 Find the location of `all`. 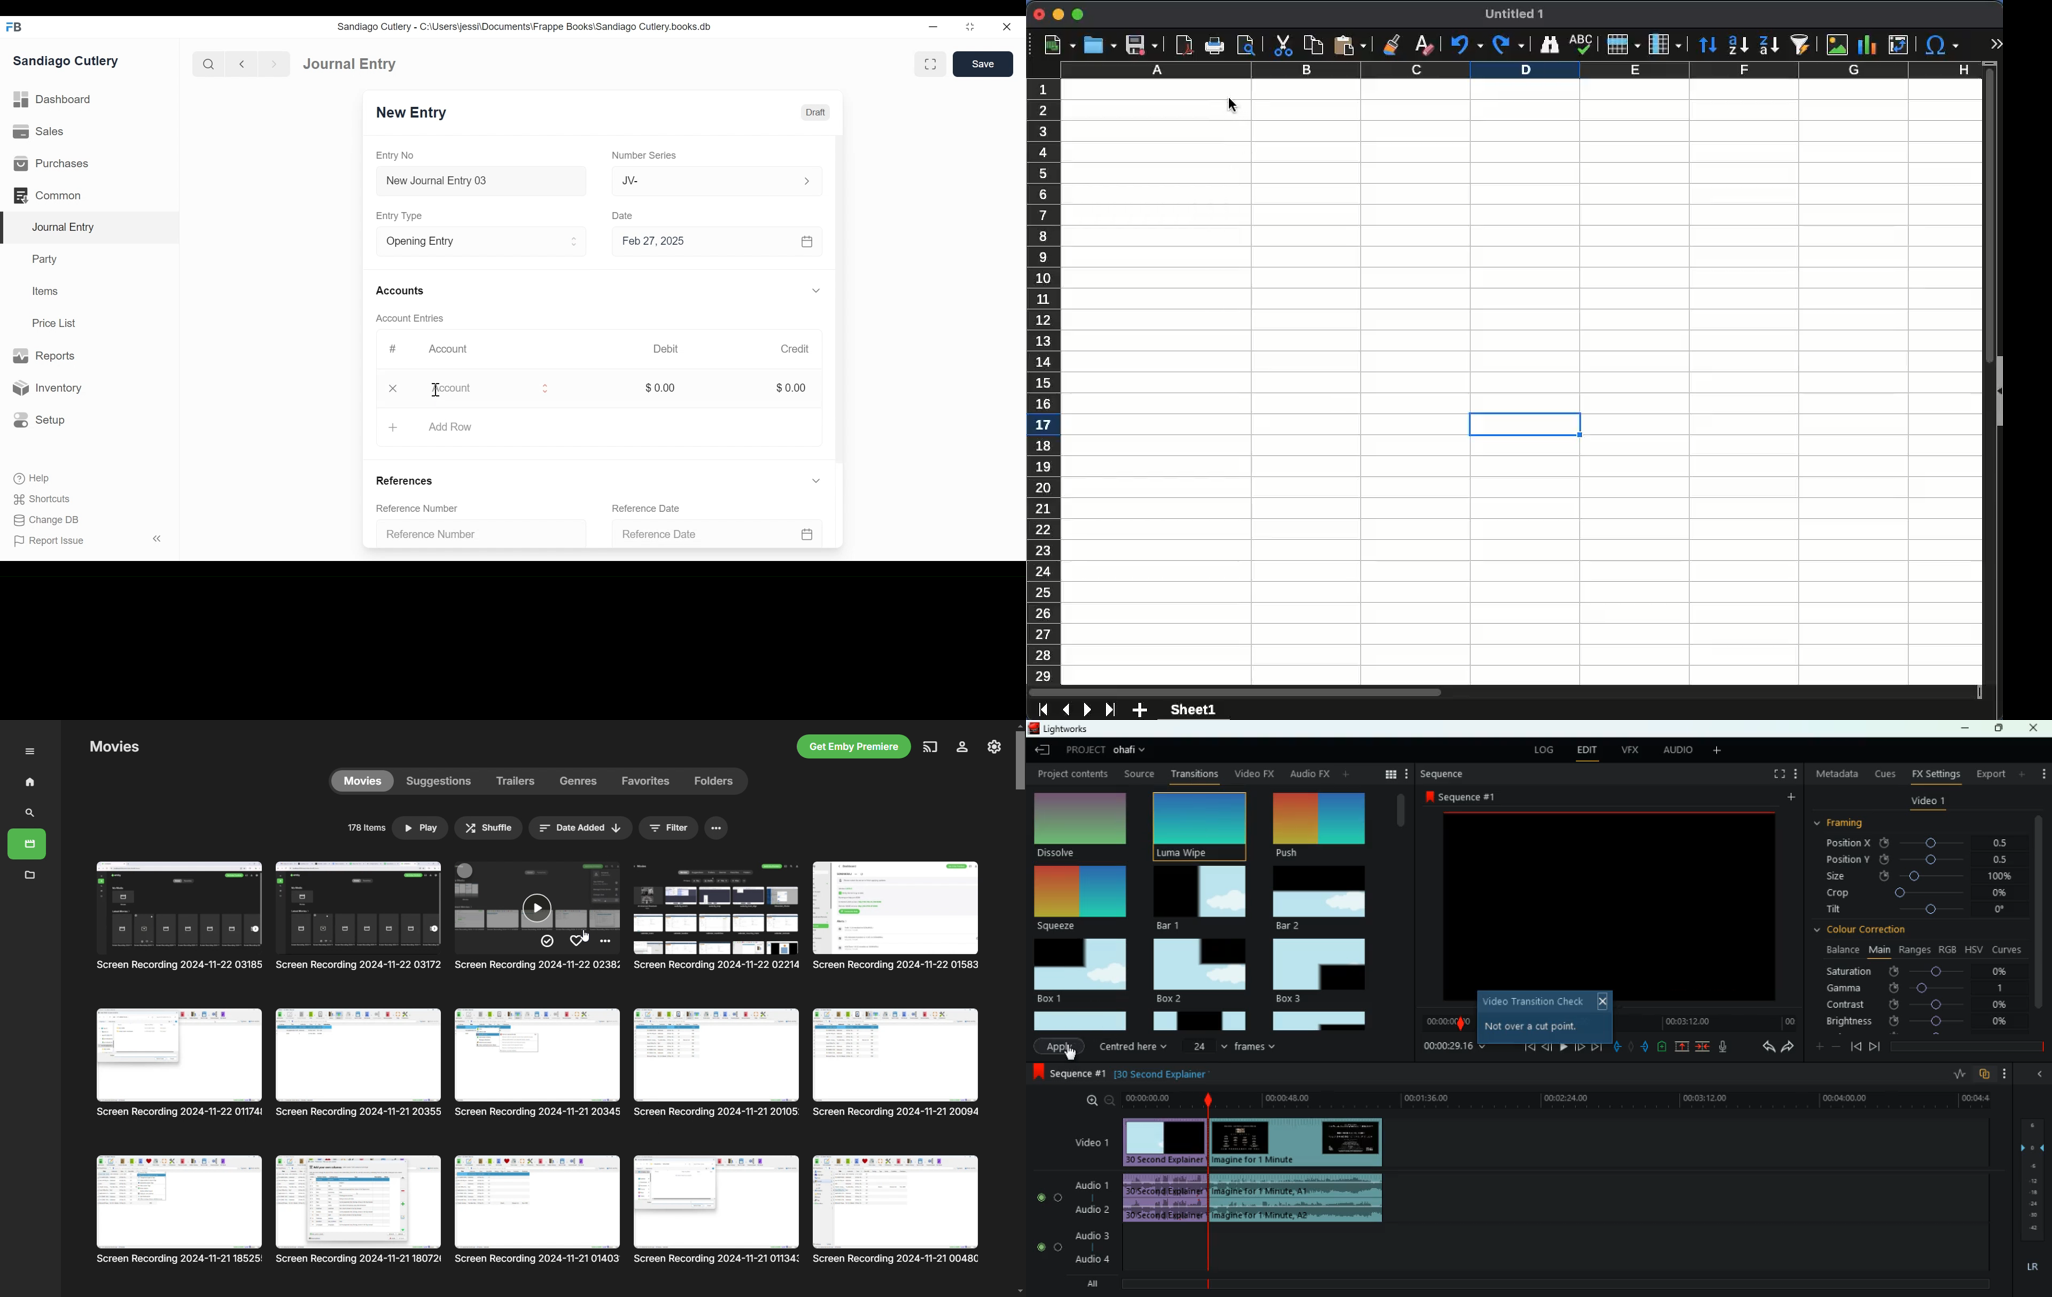

all is located at coordinates (1098, 1283).